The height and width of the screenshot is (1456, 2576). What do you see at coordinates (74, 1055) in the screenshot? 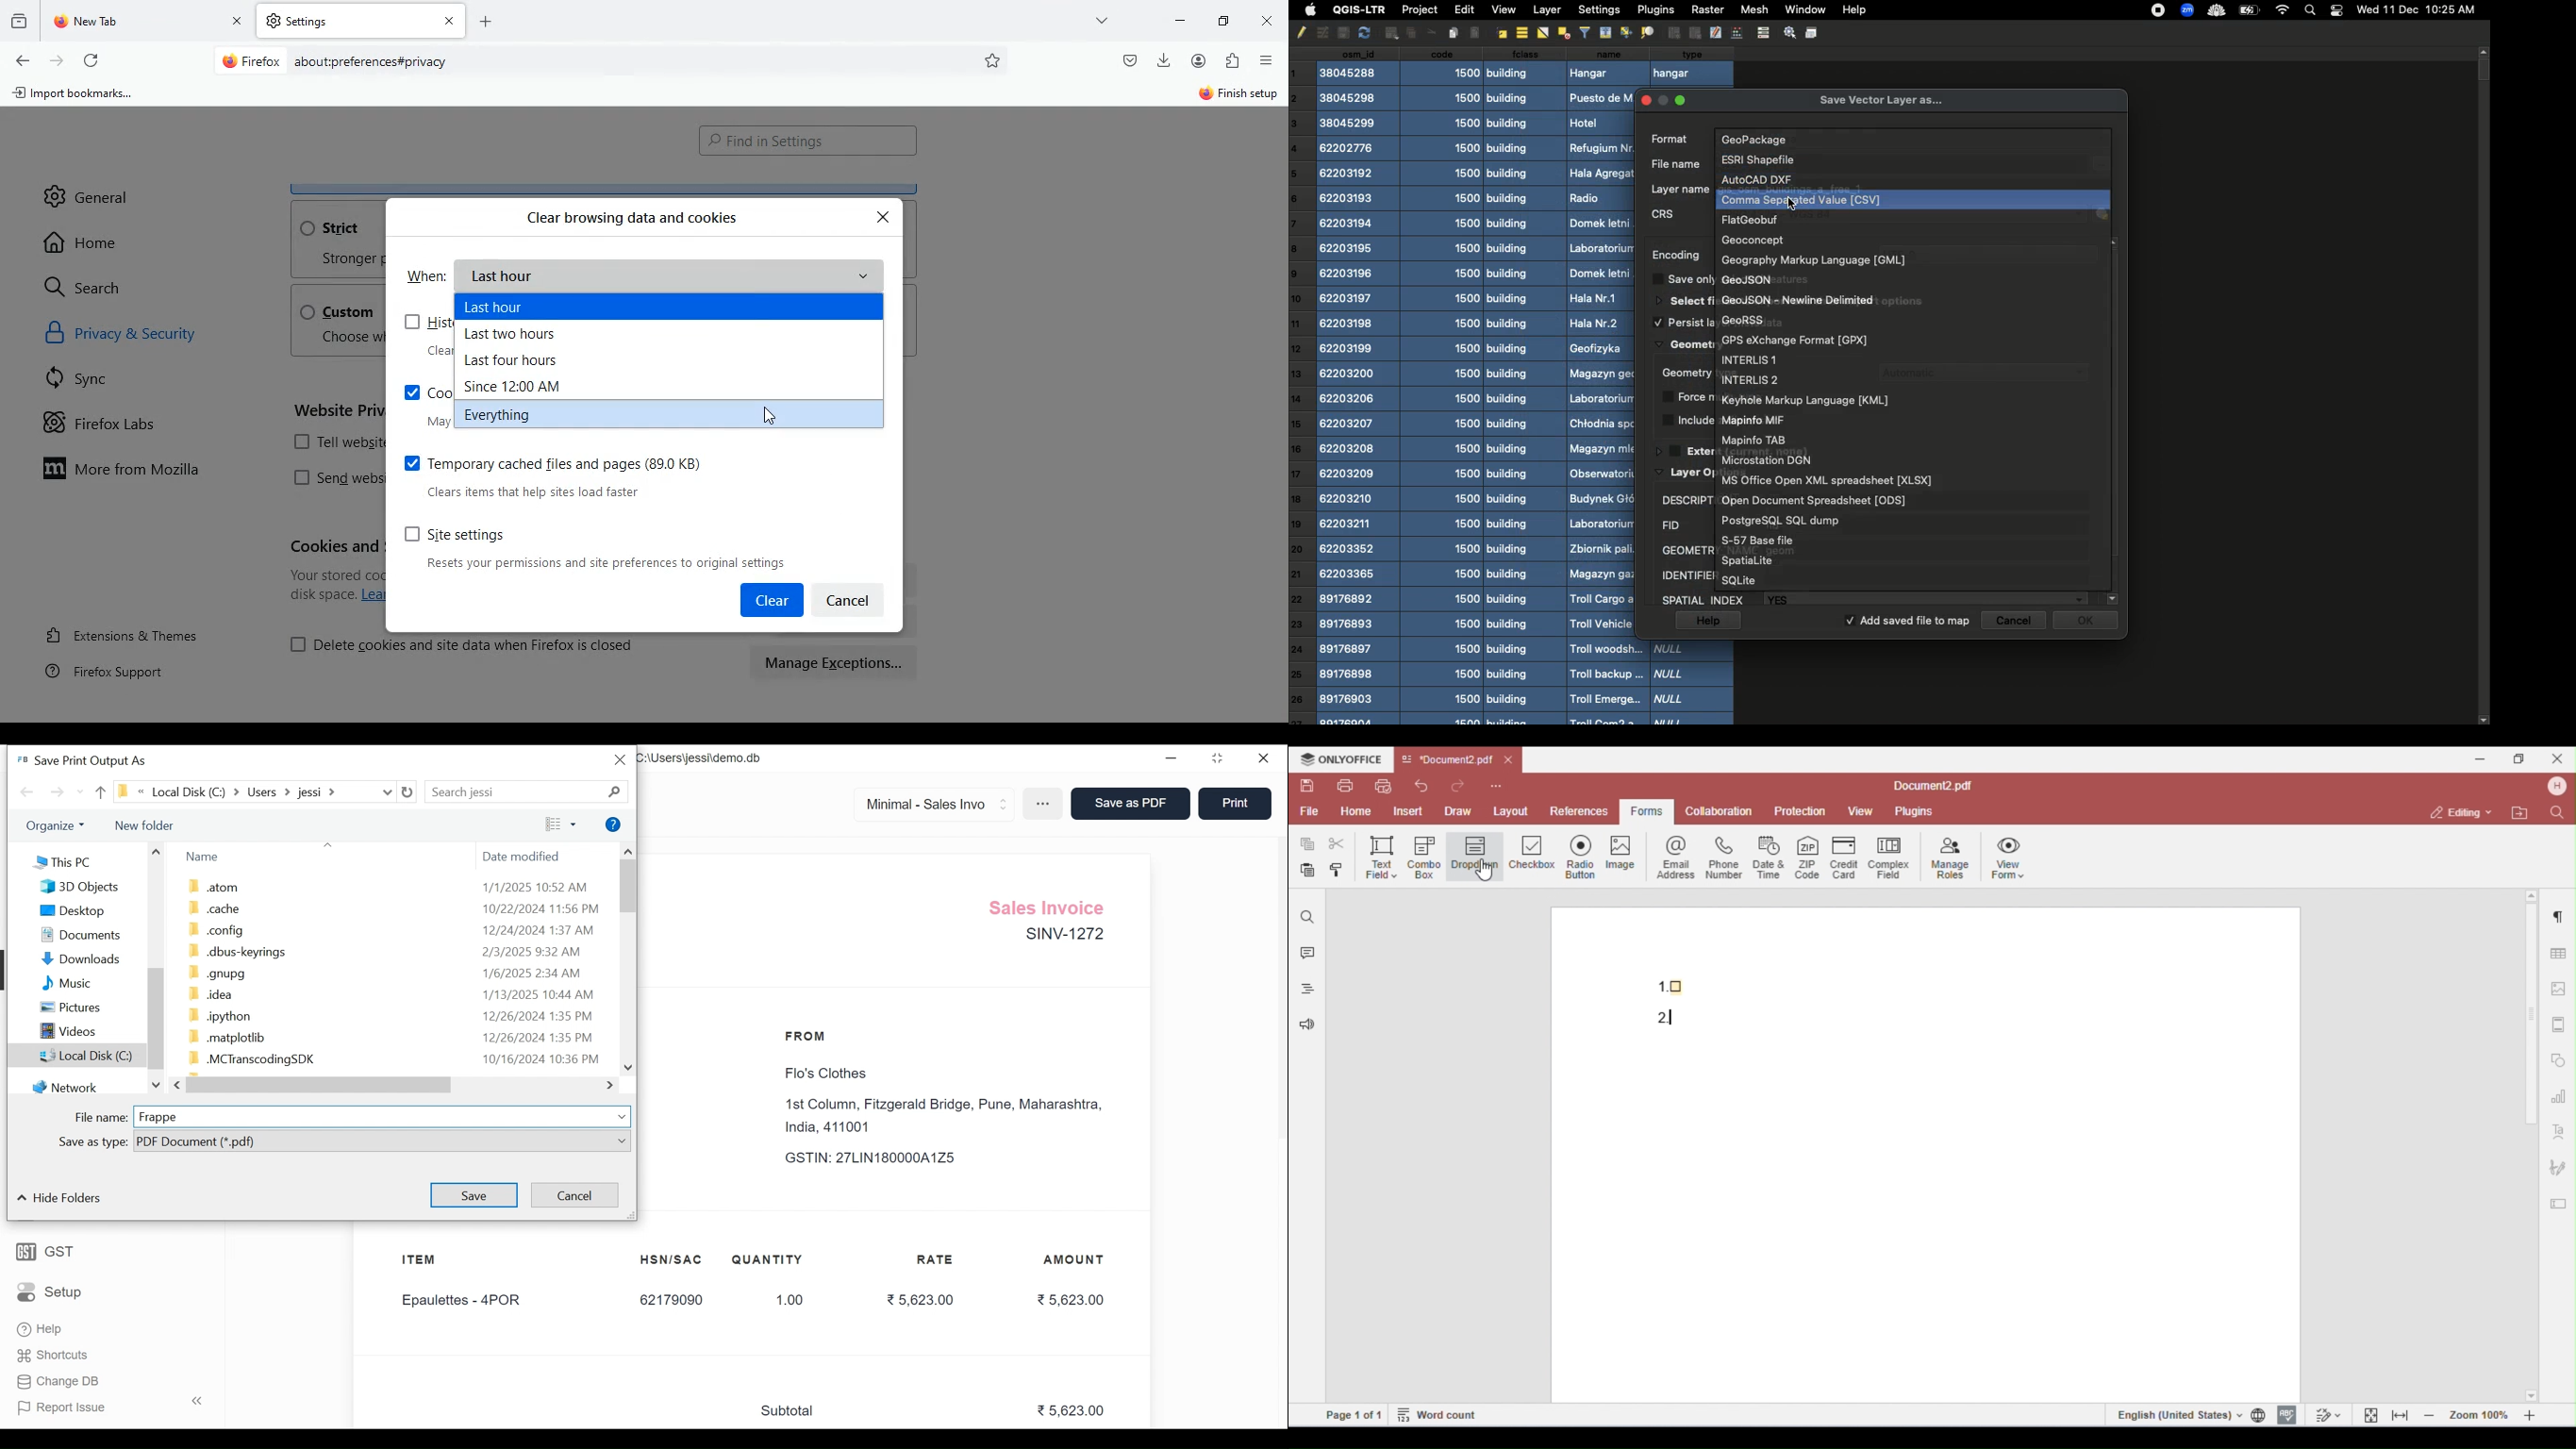
I see `Local Disk (C:)` at bounding box center [74, 1055].